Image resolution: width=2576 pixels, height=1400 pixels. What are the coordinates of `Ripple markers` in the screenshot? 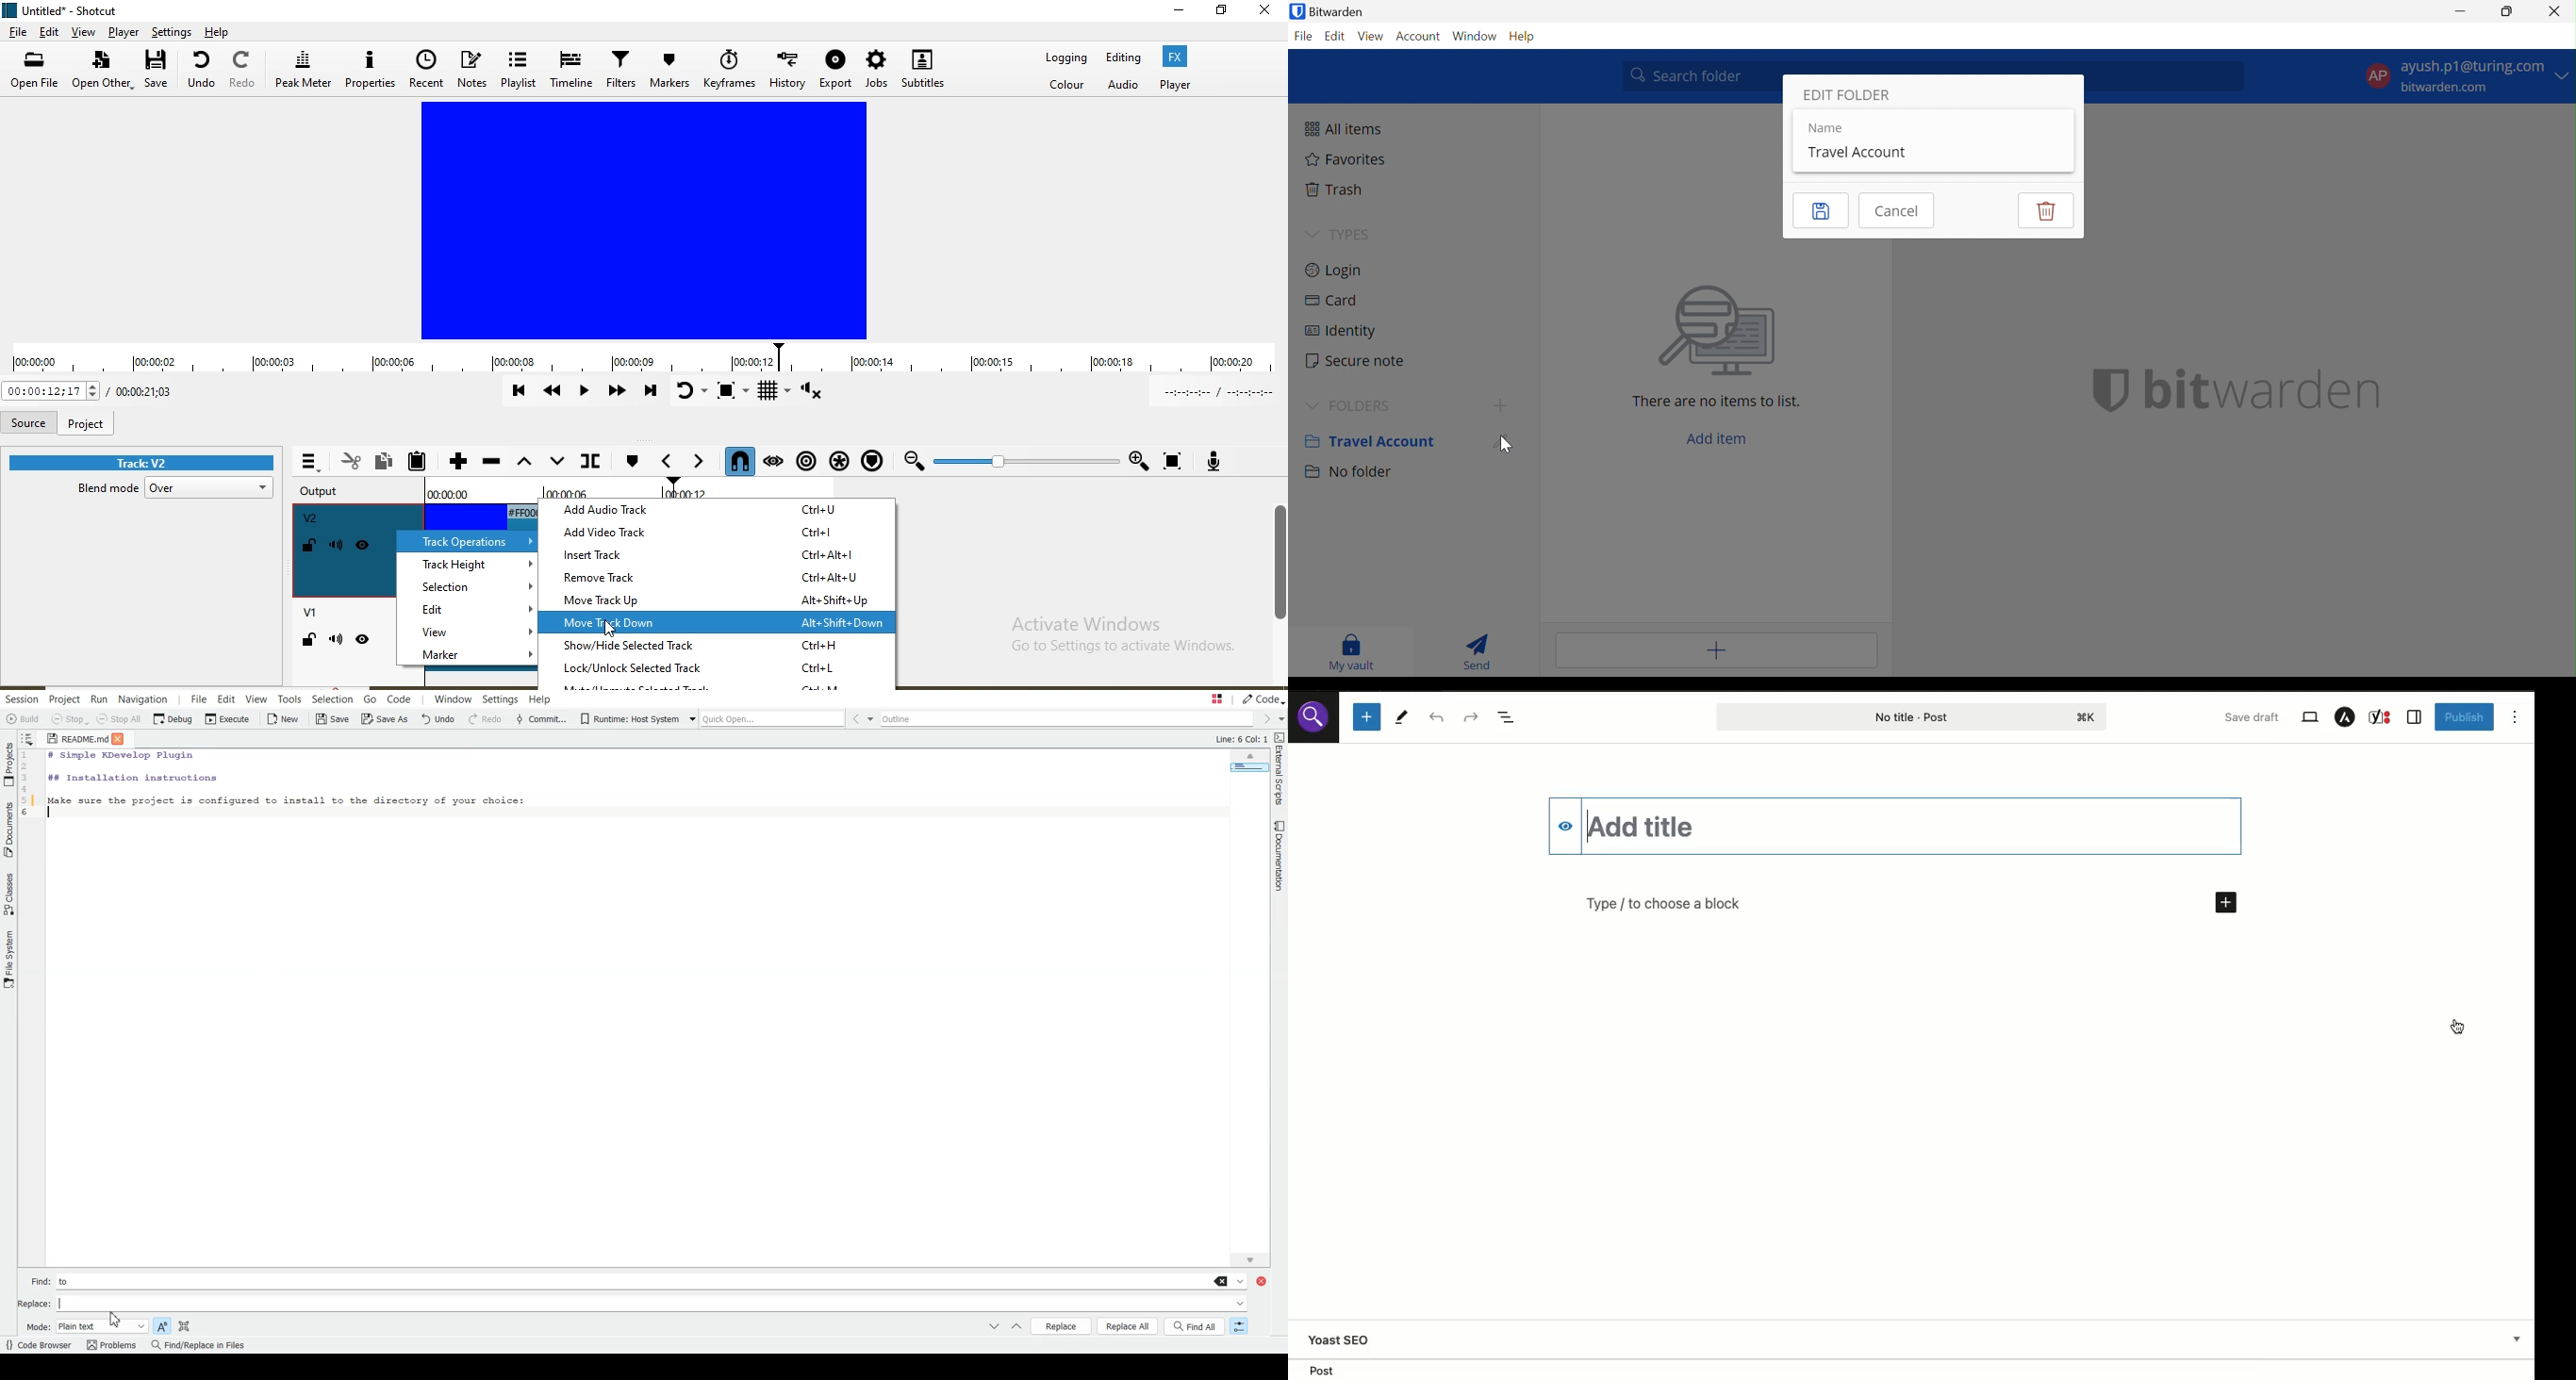 It's located at (877, 461).